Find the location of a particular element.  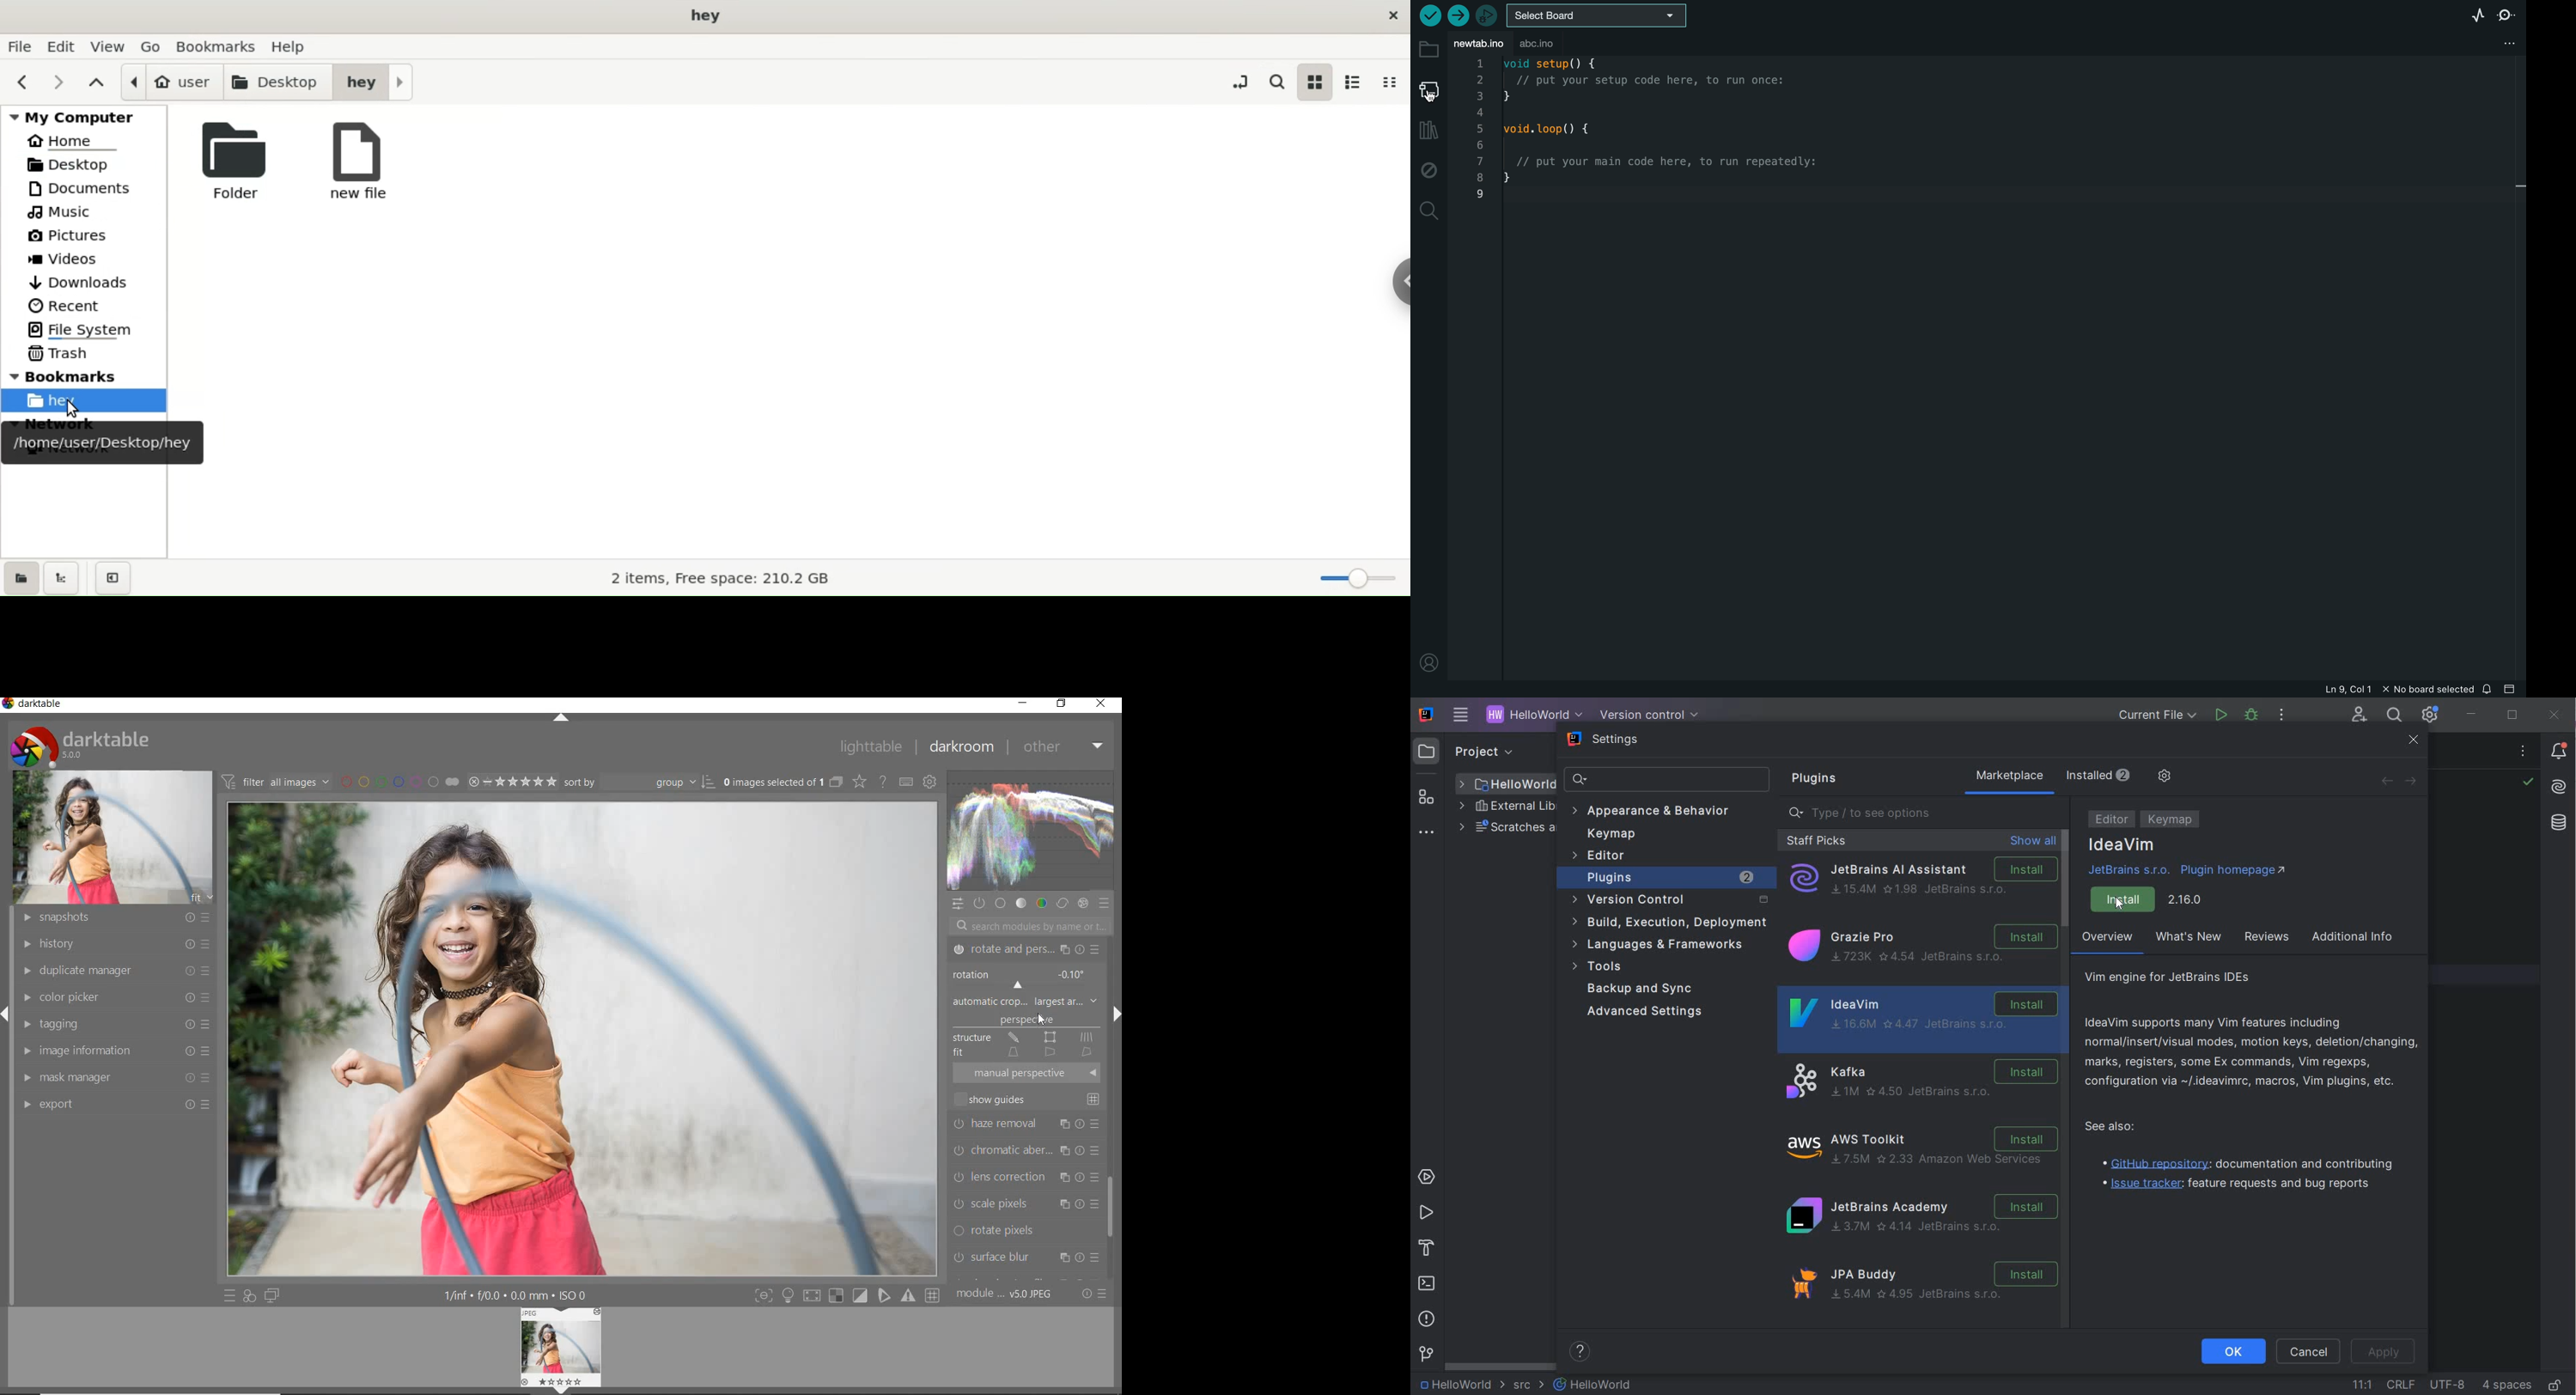

filter by image color label is located at coordinates (400, 781).